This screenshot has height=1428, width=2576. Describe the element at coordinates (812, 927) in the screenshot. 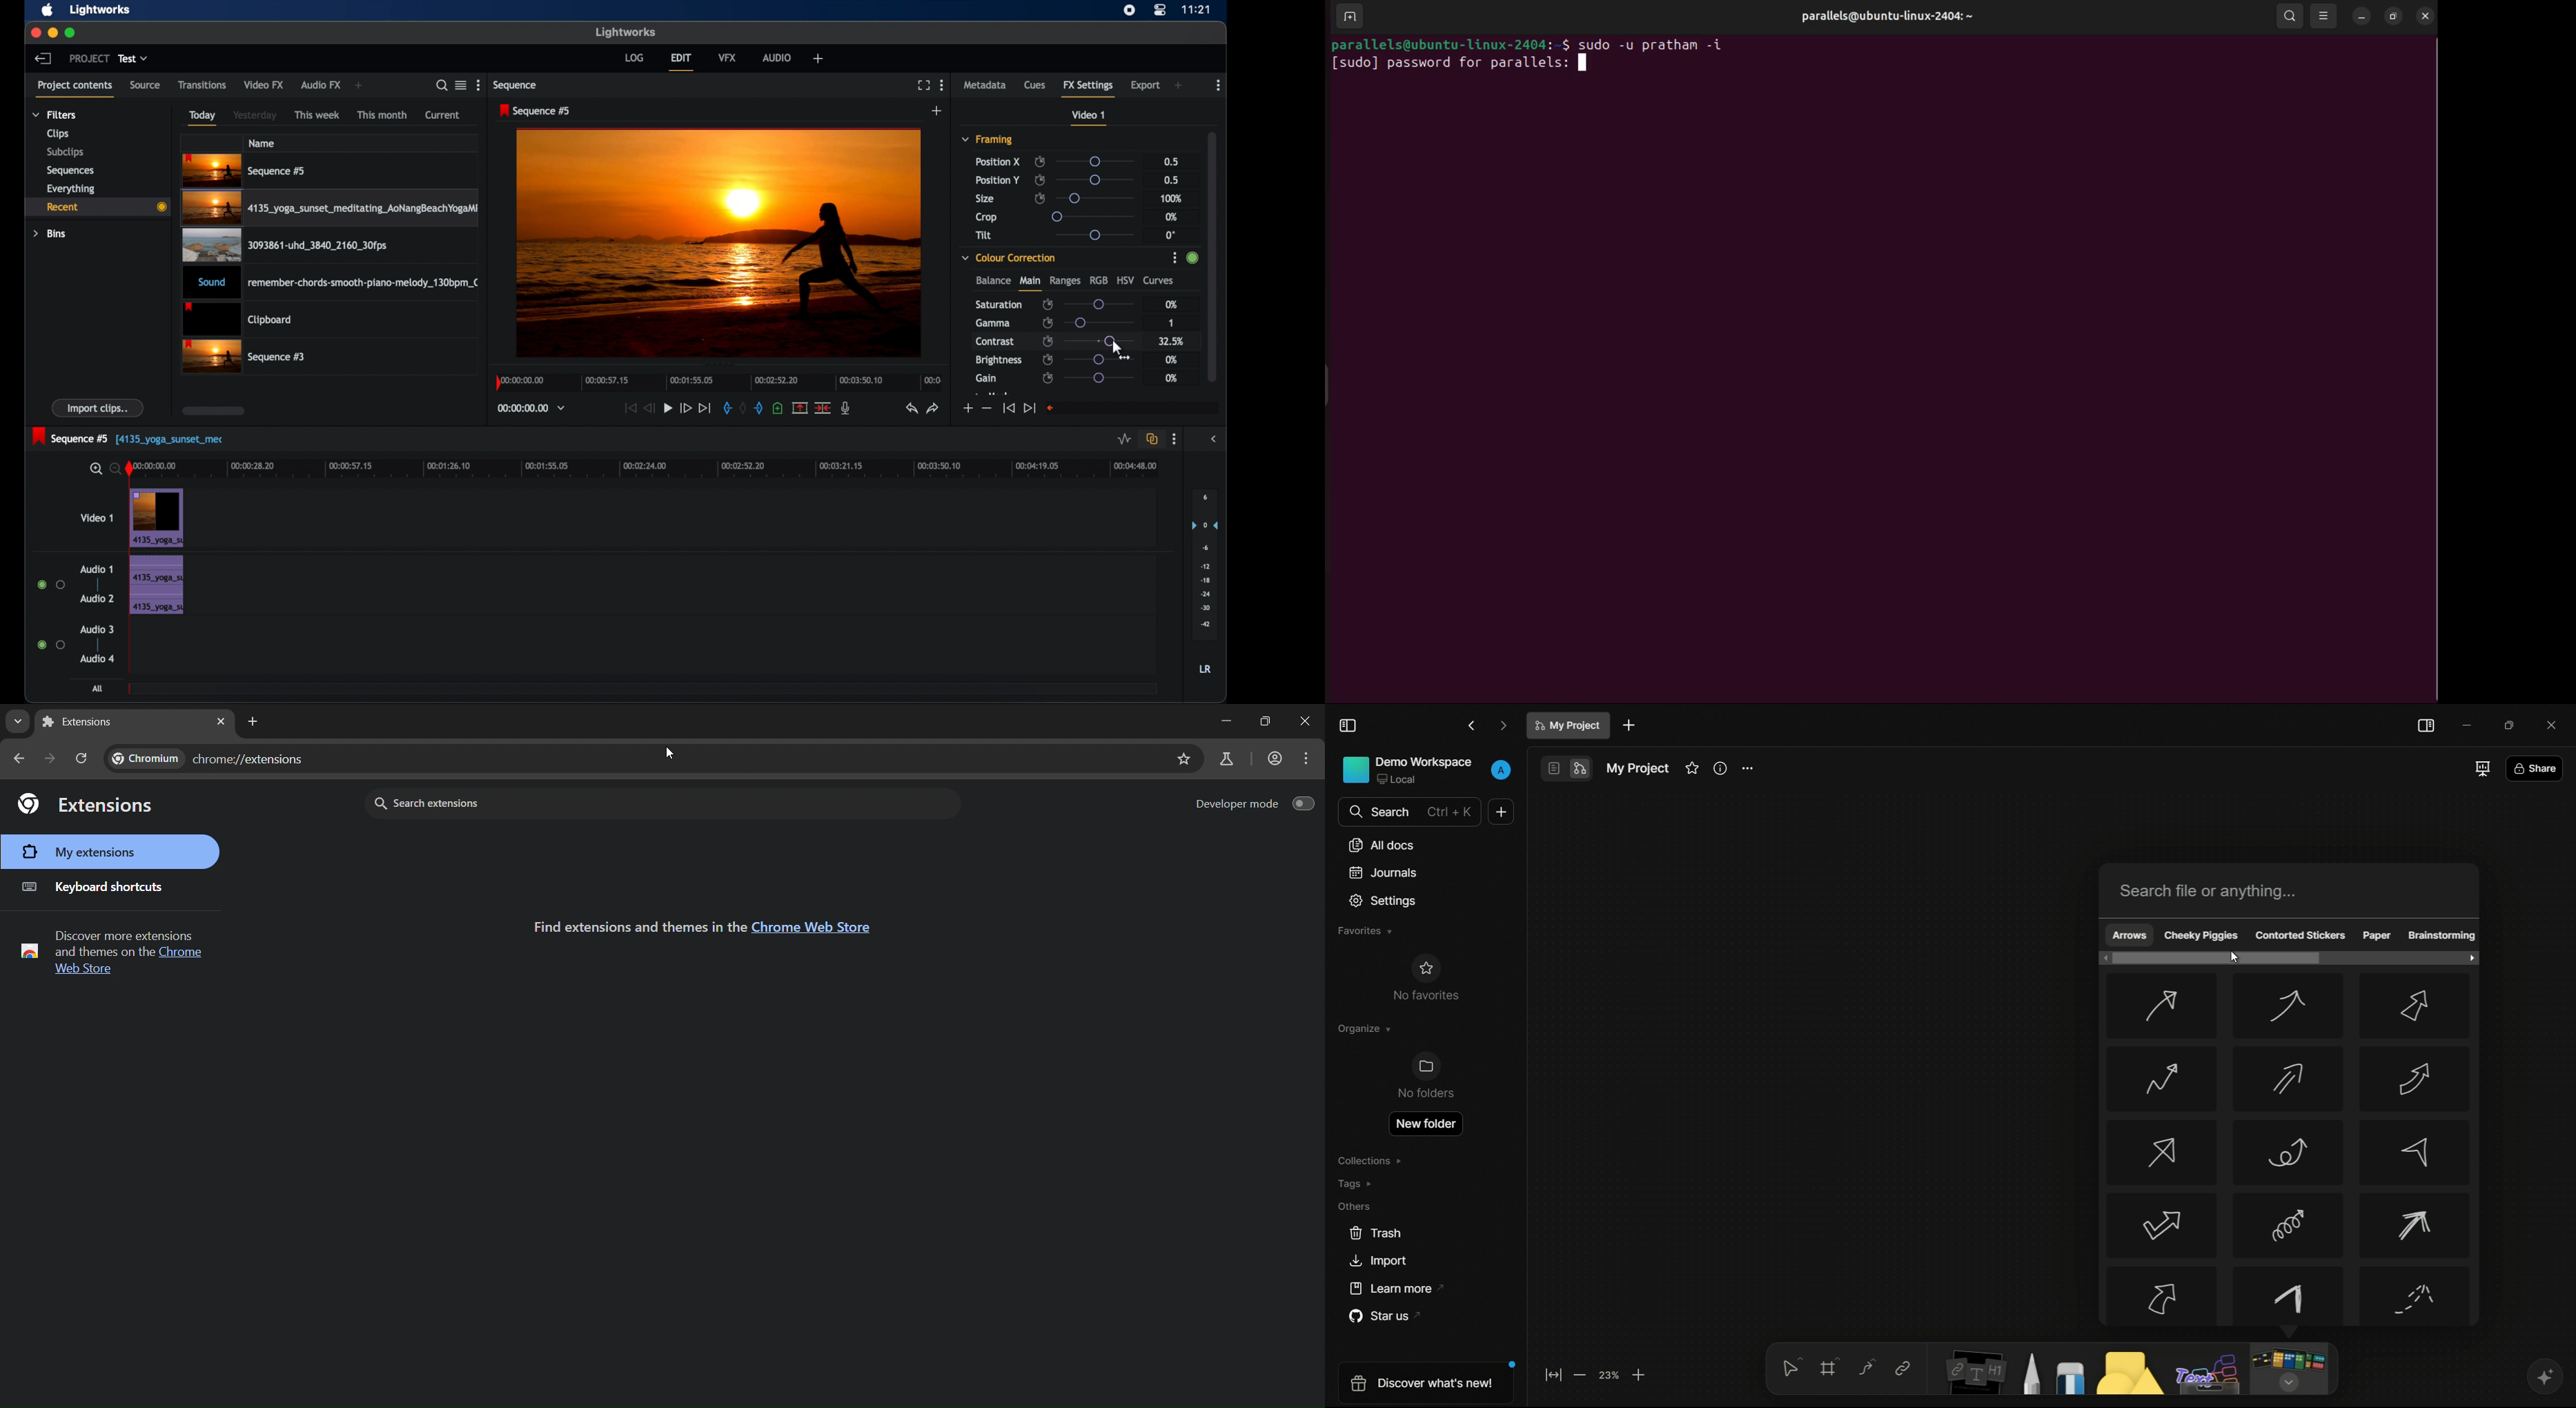

I see `Chrome Web Store` at that location.